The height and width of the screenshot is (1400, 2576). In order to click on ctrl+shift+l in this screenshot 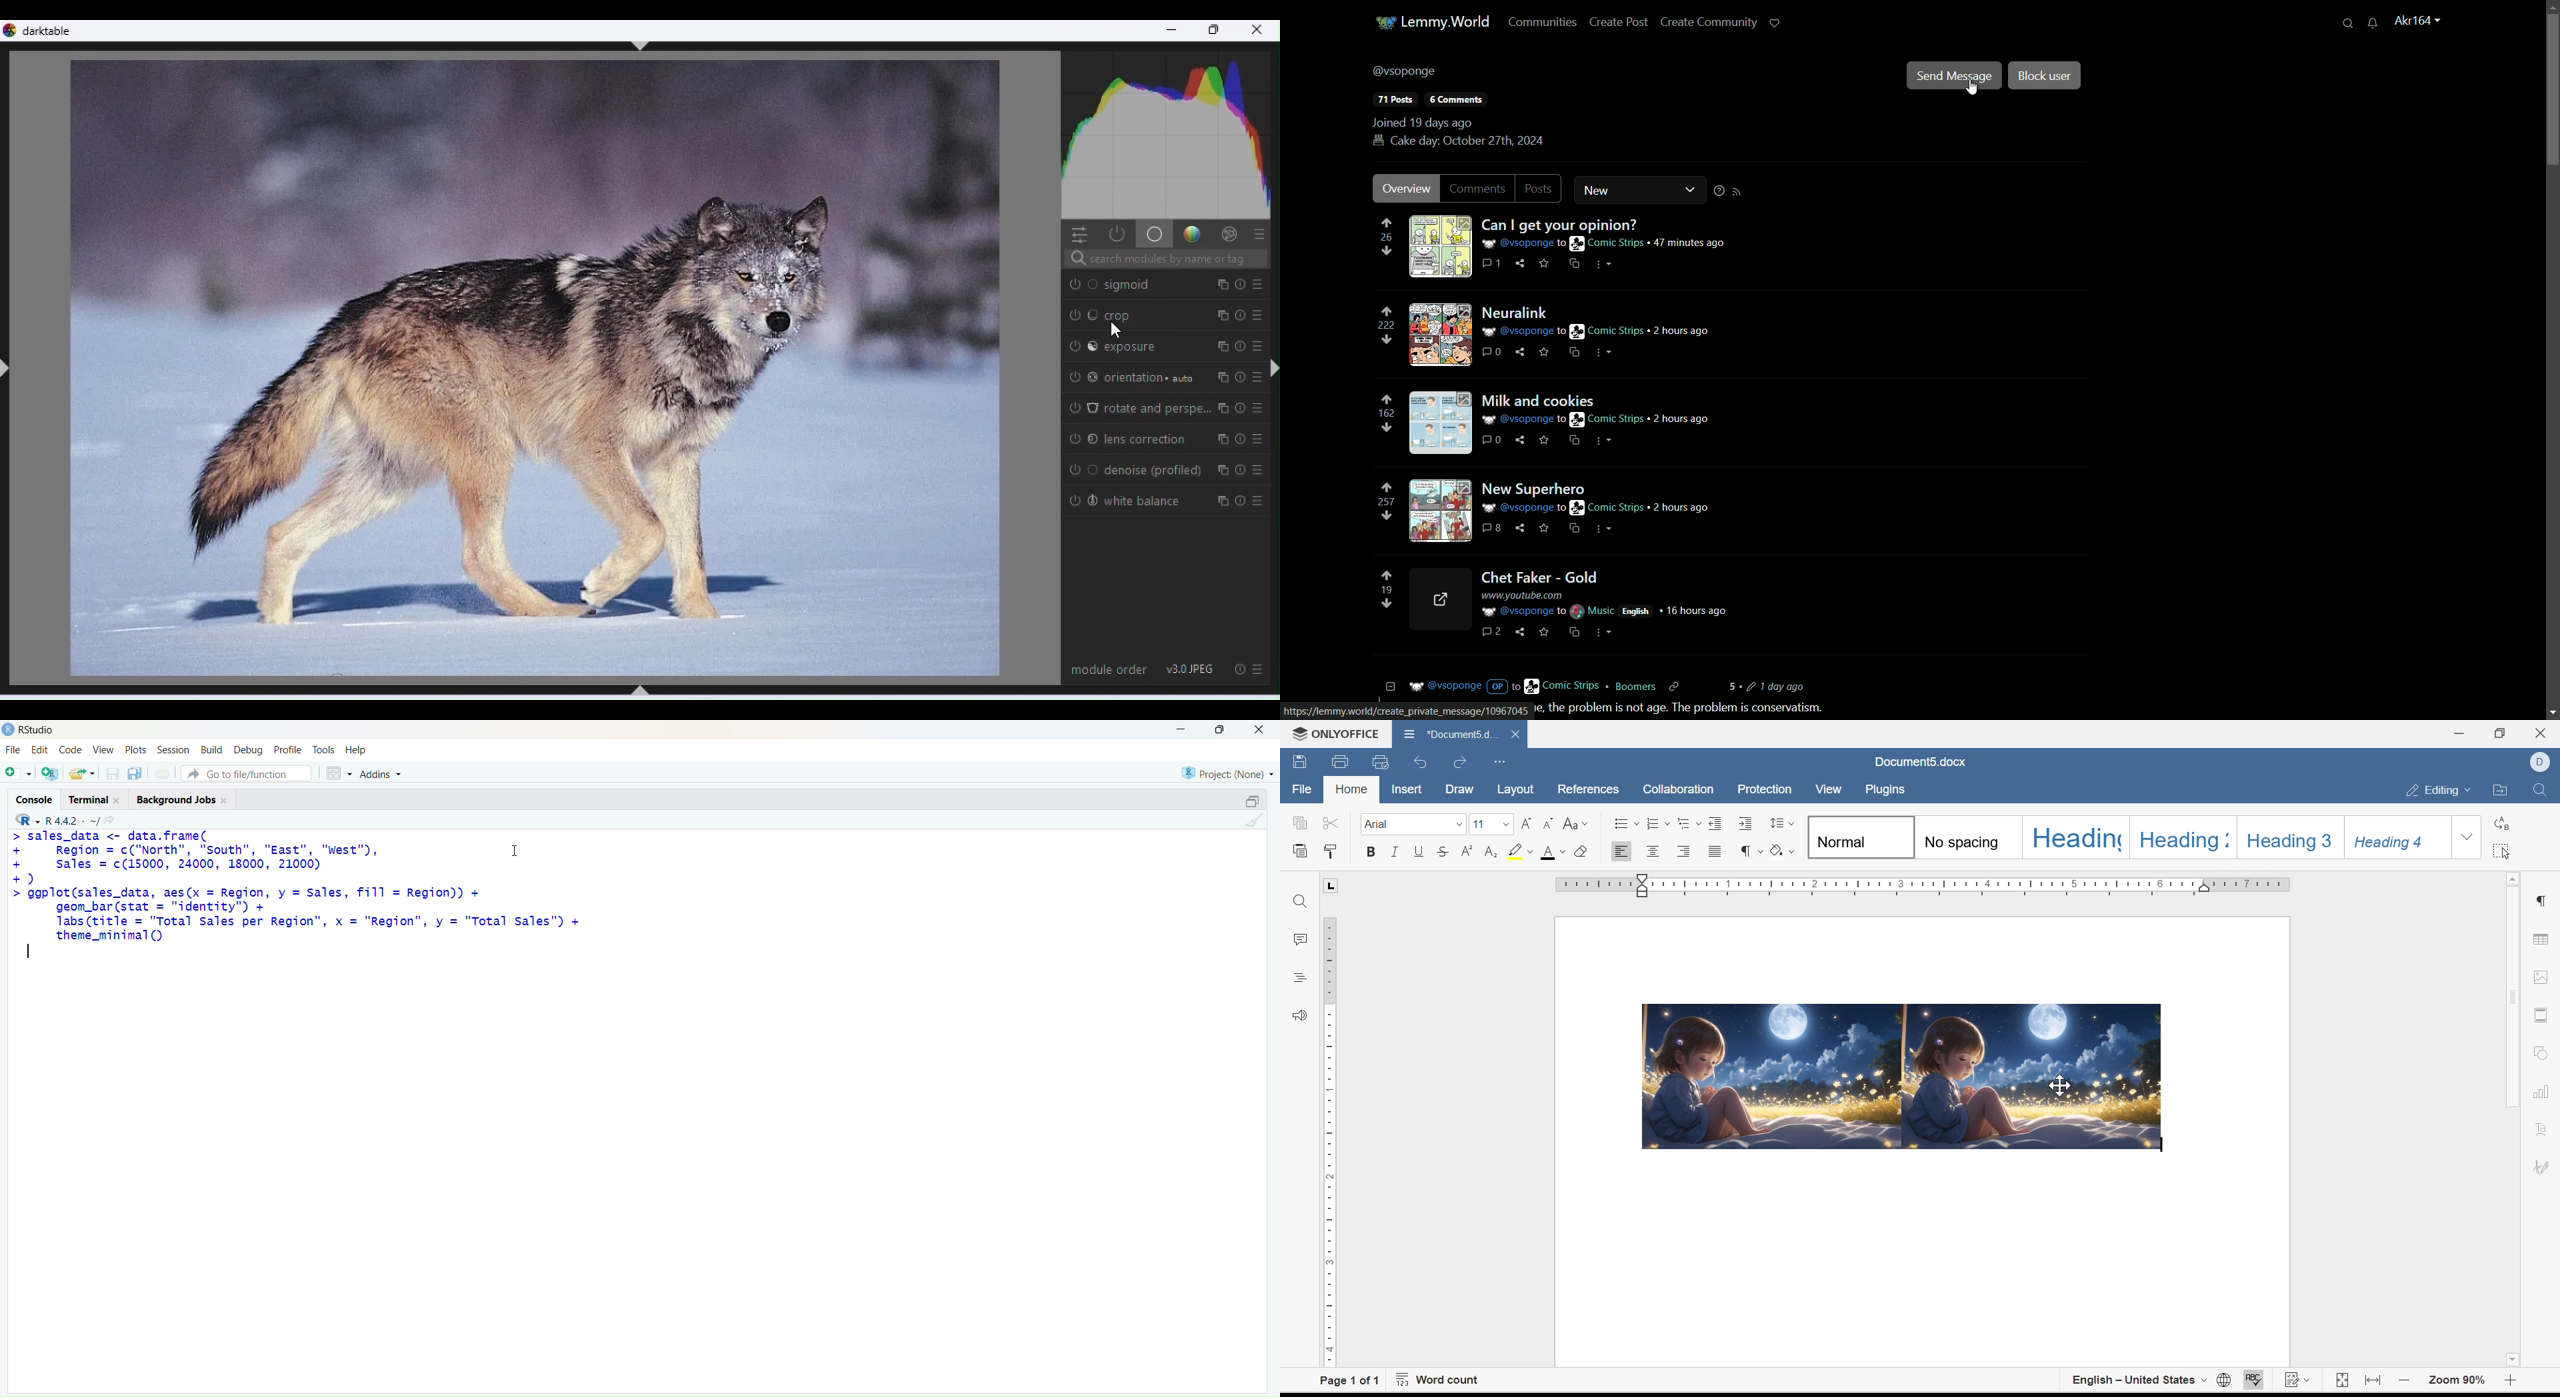, I will do `click(8, 369)`.